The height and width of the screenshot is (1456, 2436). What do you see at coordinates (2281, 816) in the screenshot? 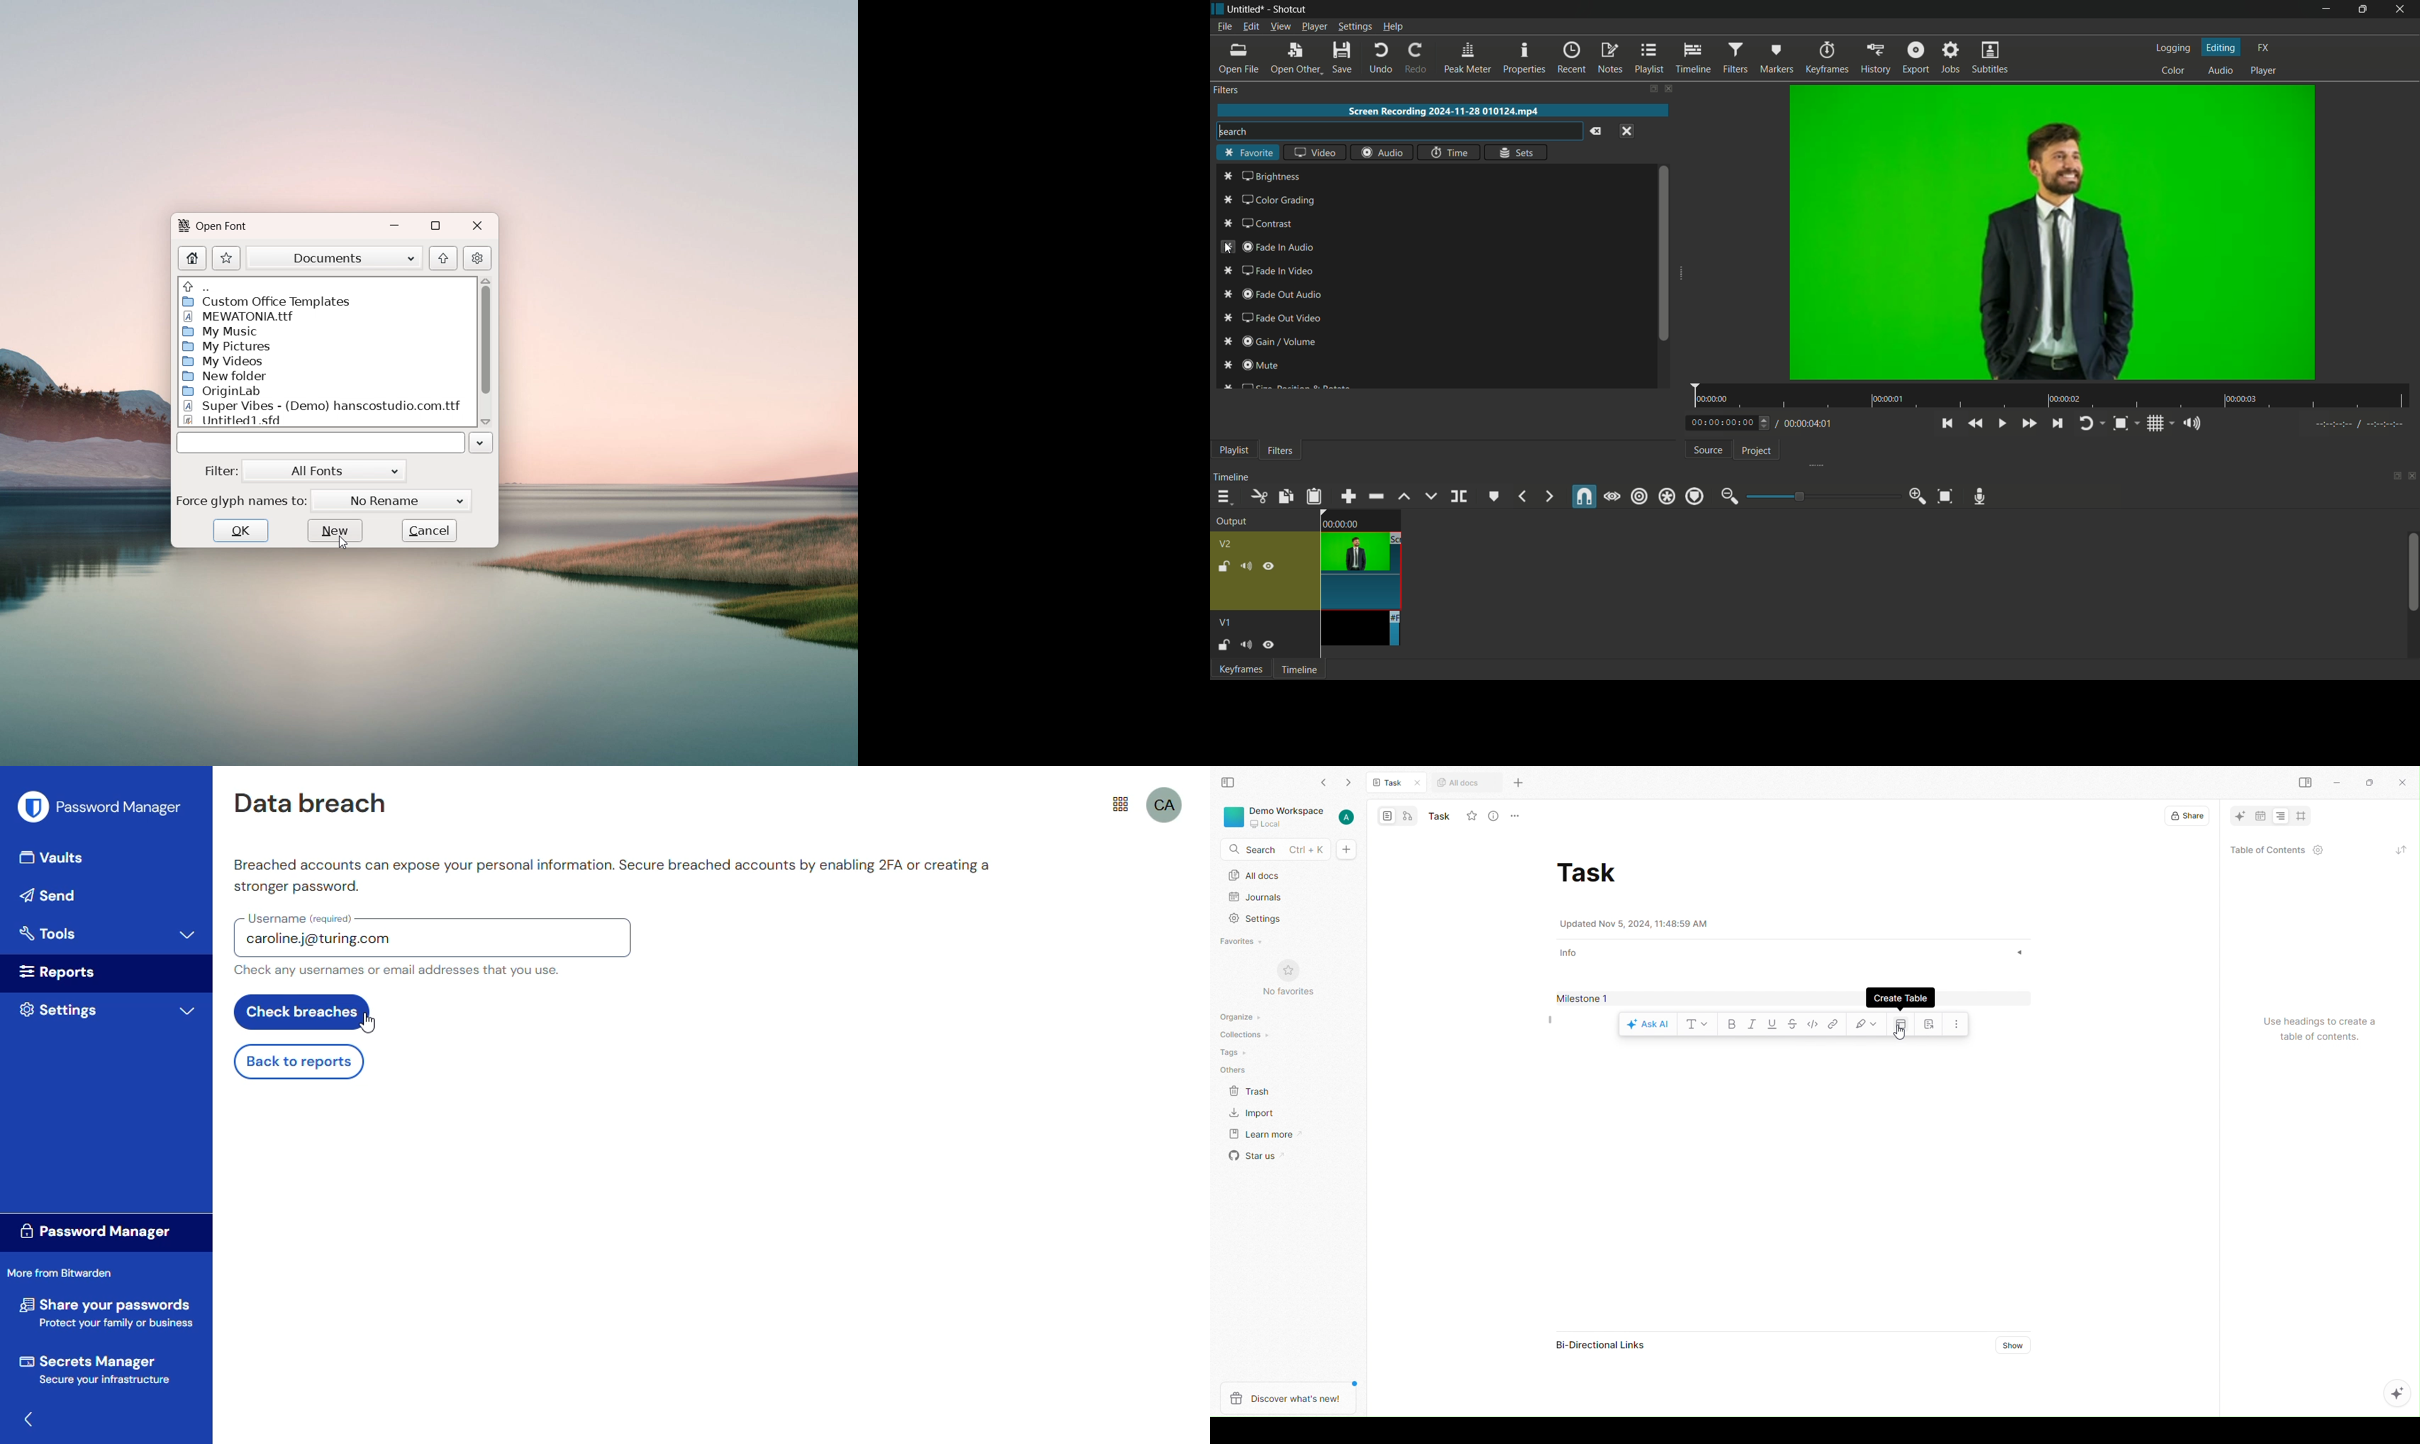
I see `Alignment` at bounding box center [2281, 816].